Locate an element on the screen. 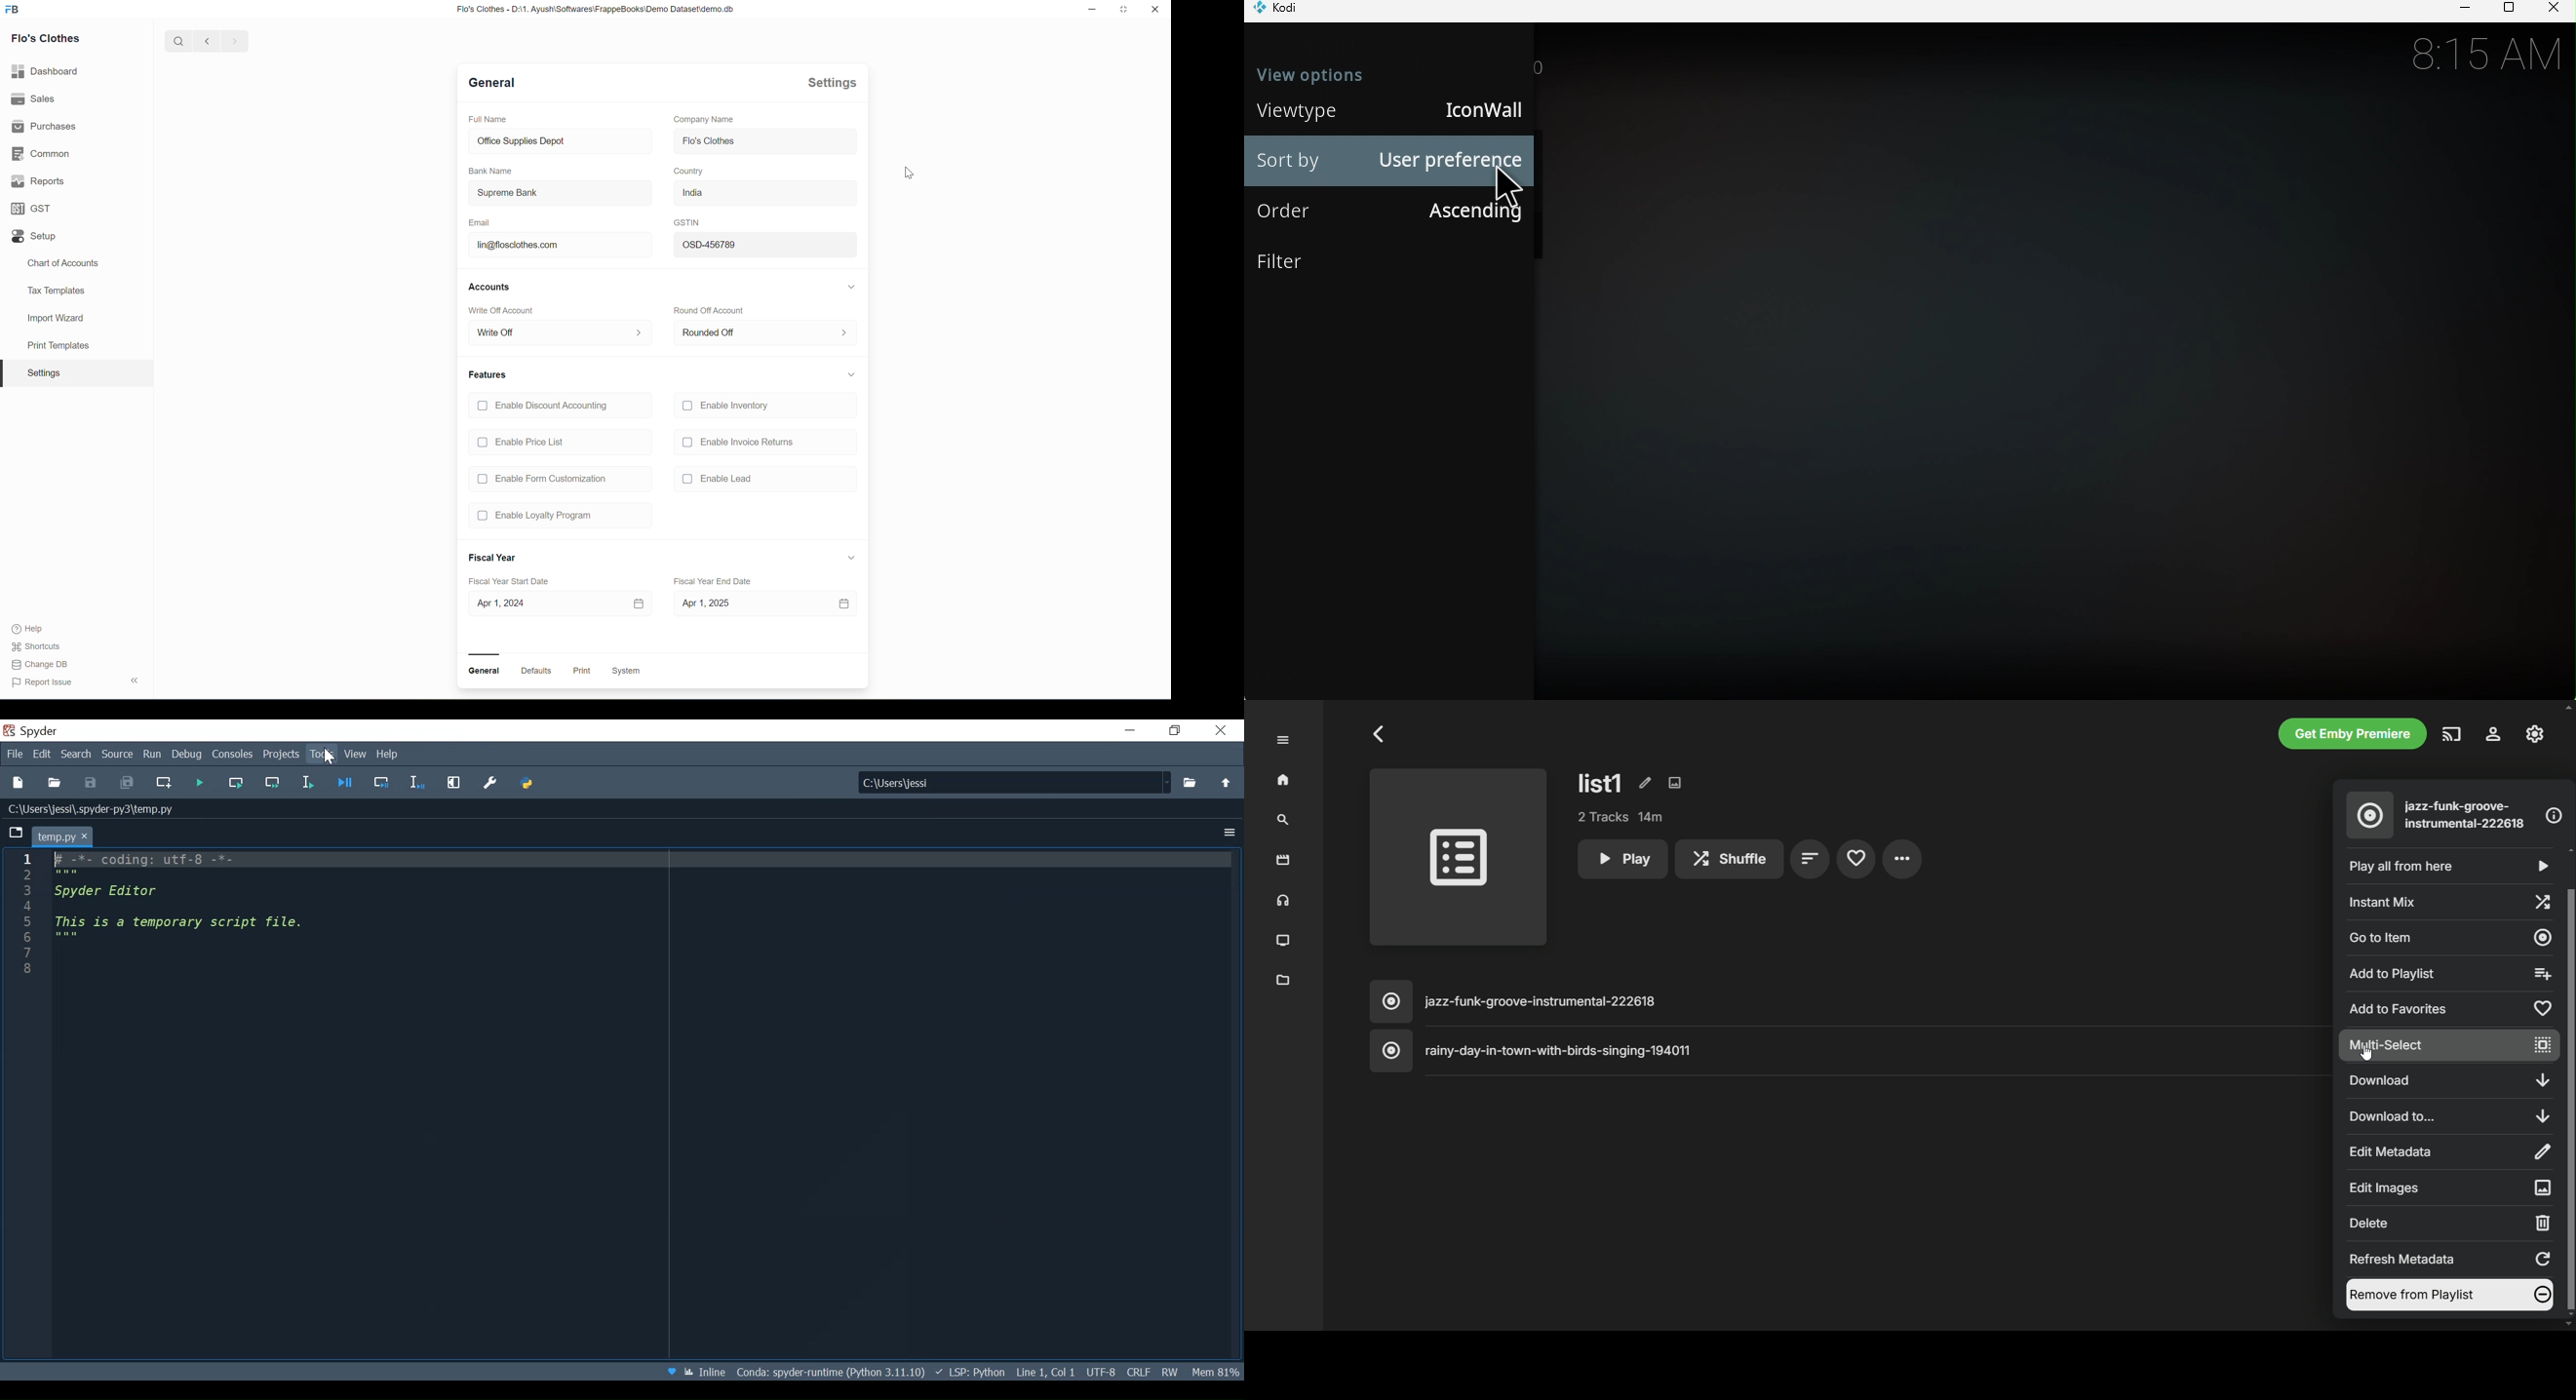 The image size is (2576, 1400). Options is located at coordinates (1232, 834).